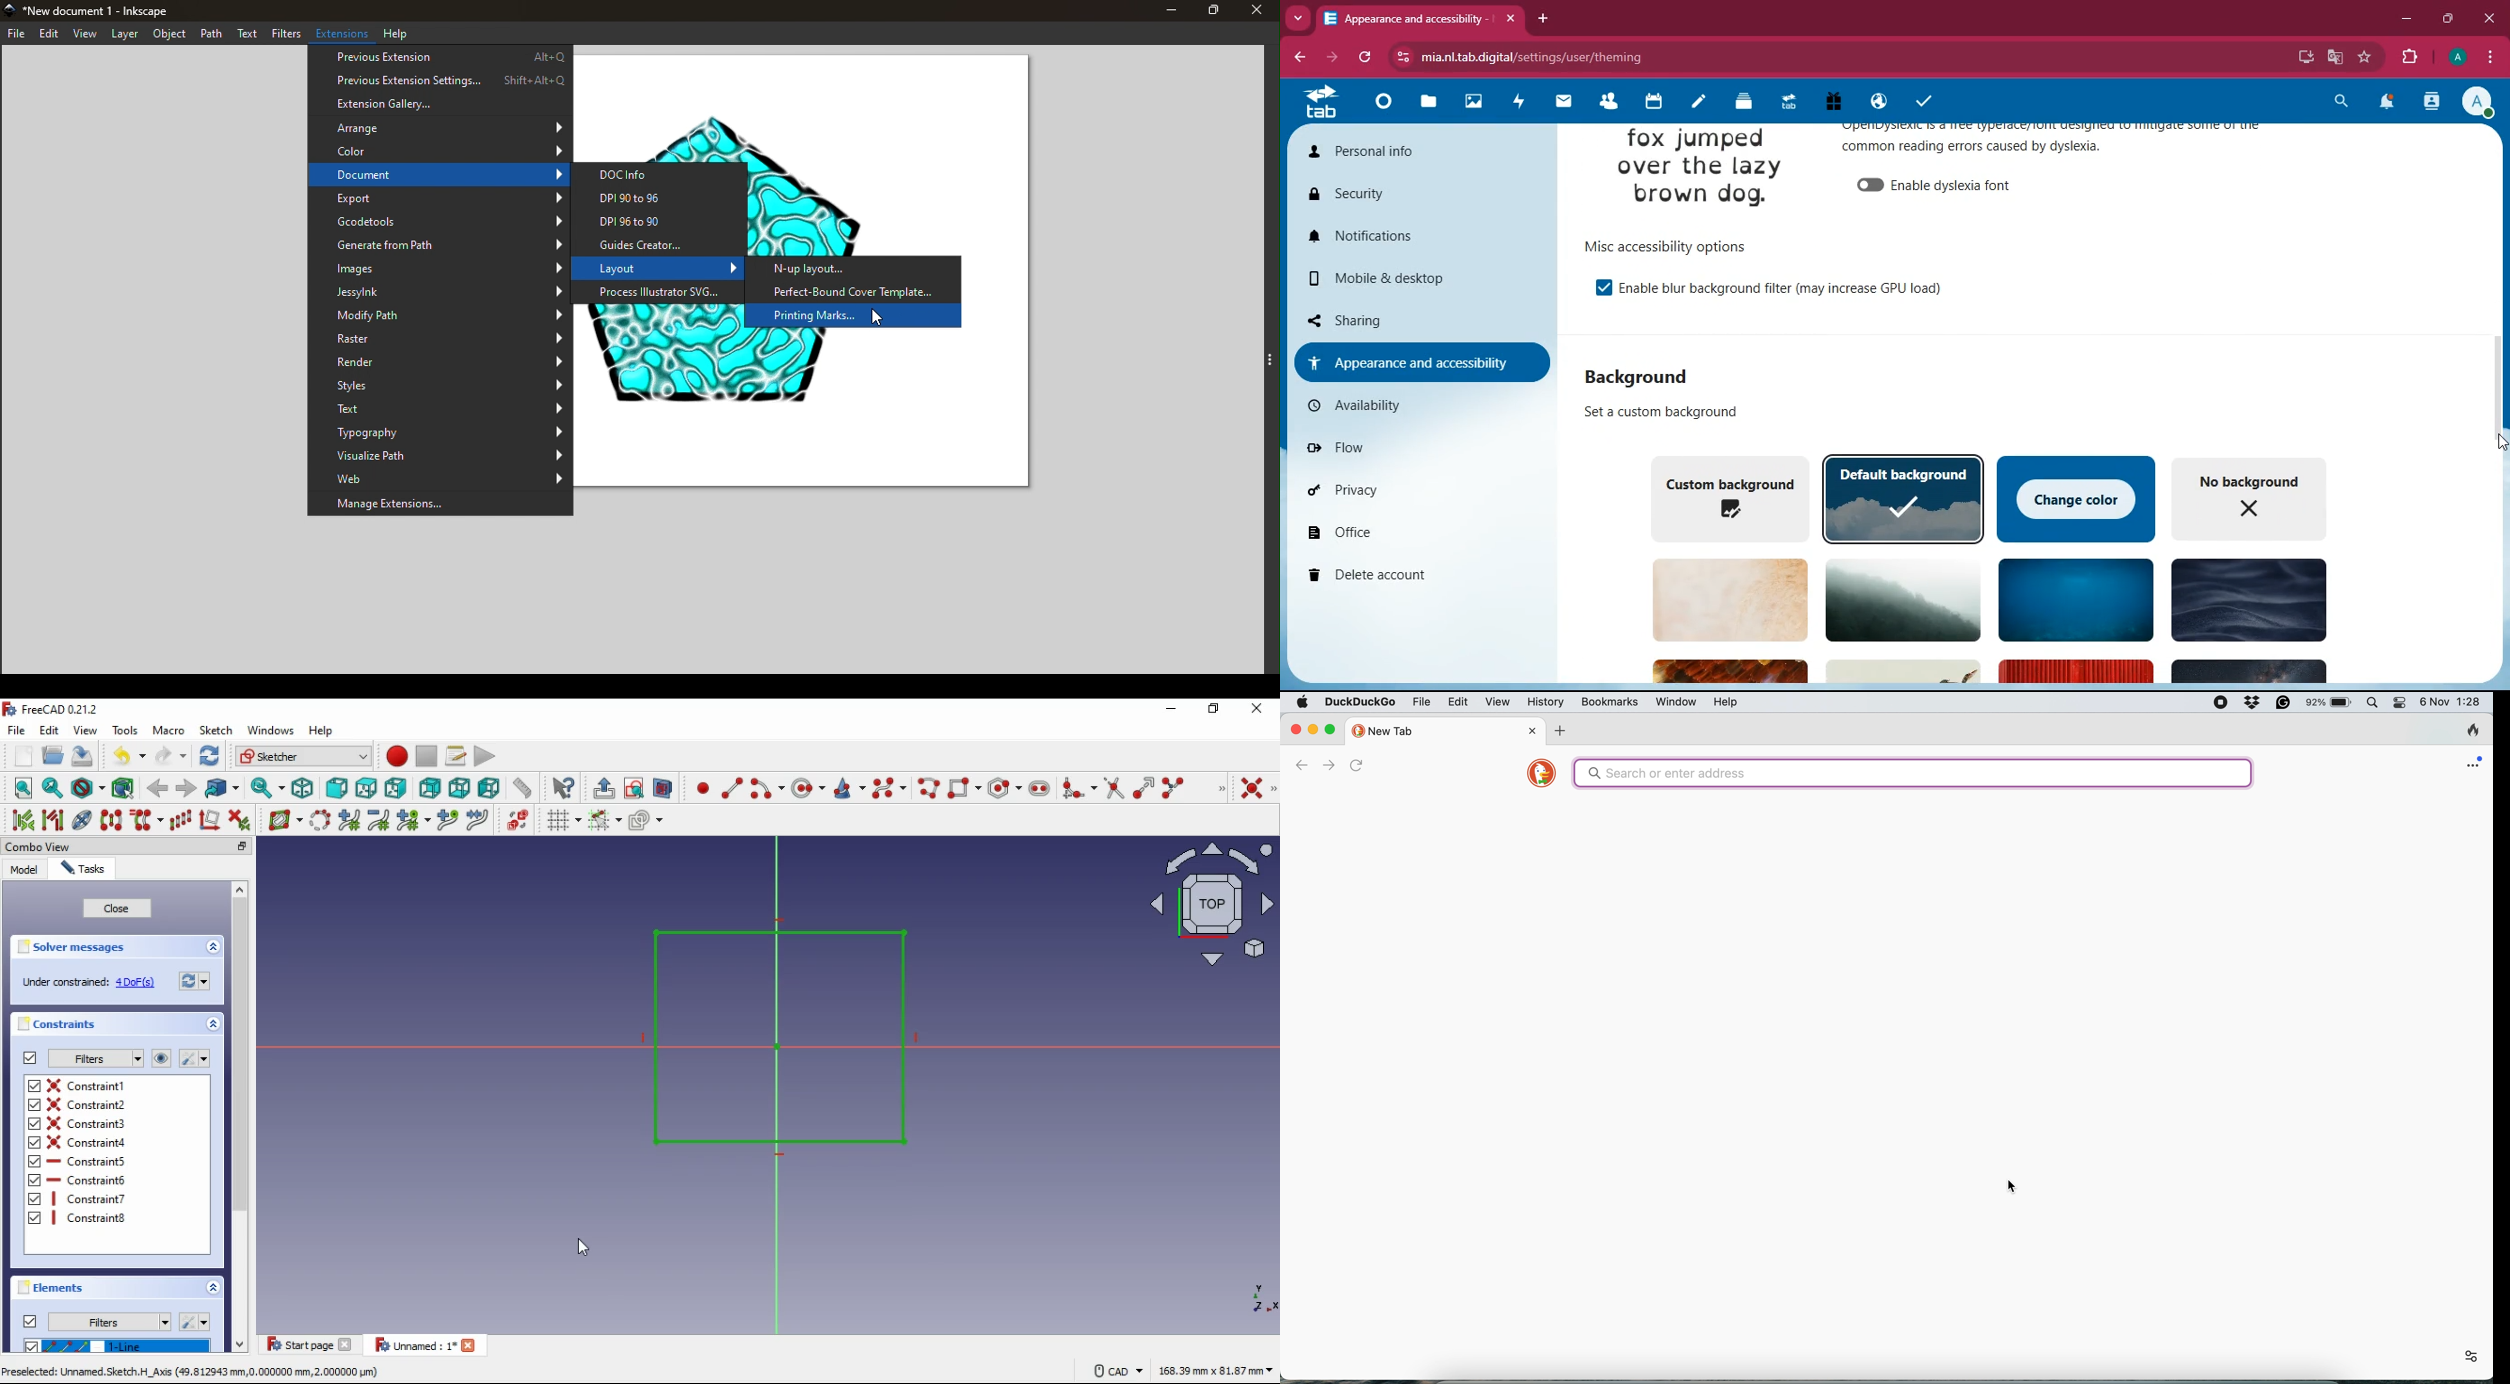  Describe the element at coordinates (344, 33) in the screenshot. I see `Extensions` at that location.